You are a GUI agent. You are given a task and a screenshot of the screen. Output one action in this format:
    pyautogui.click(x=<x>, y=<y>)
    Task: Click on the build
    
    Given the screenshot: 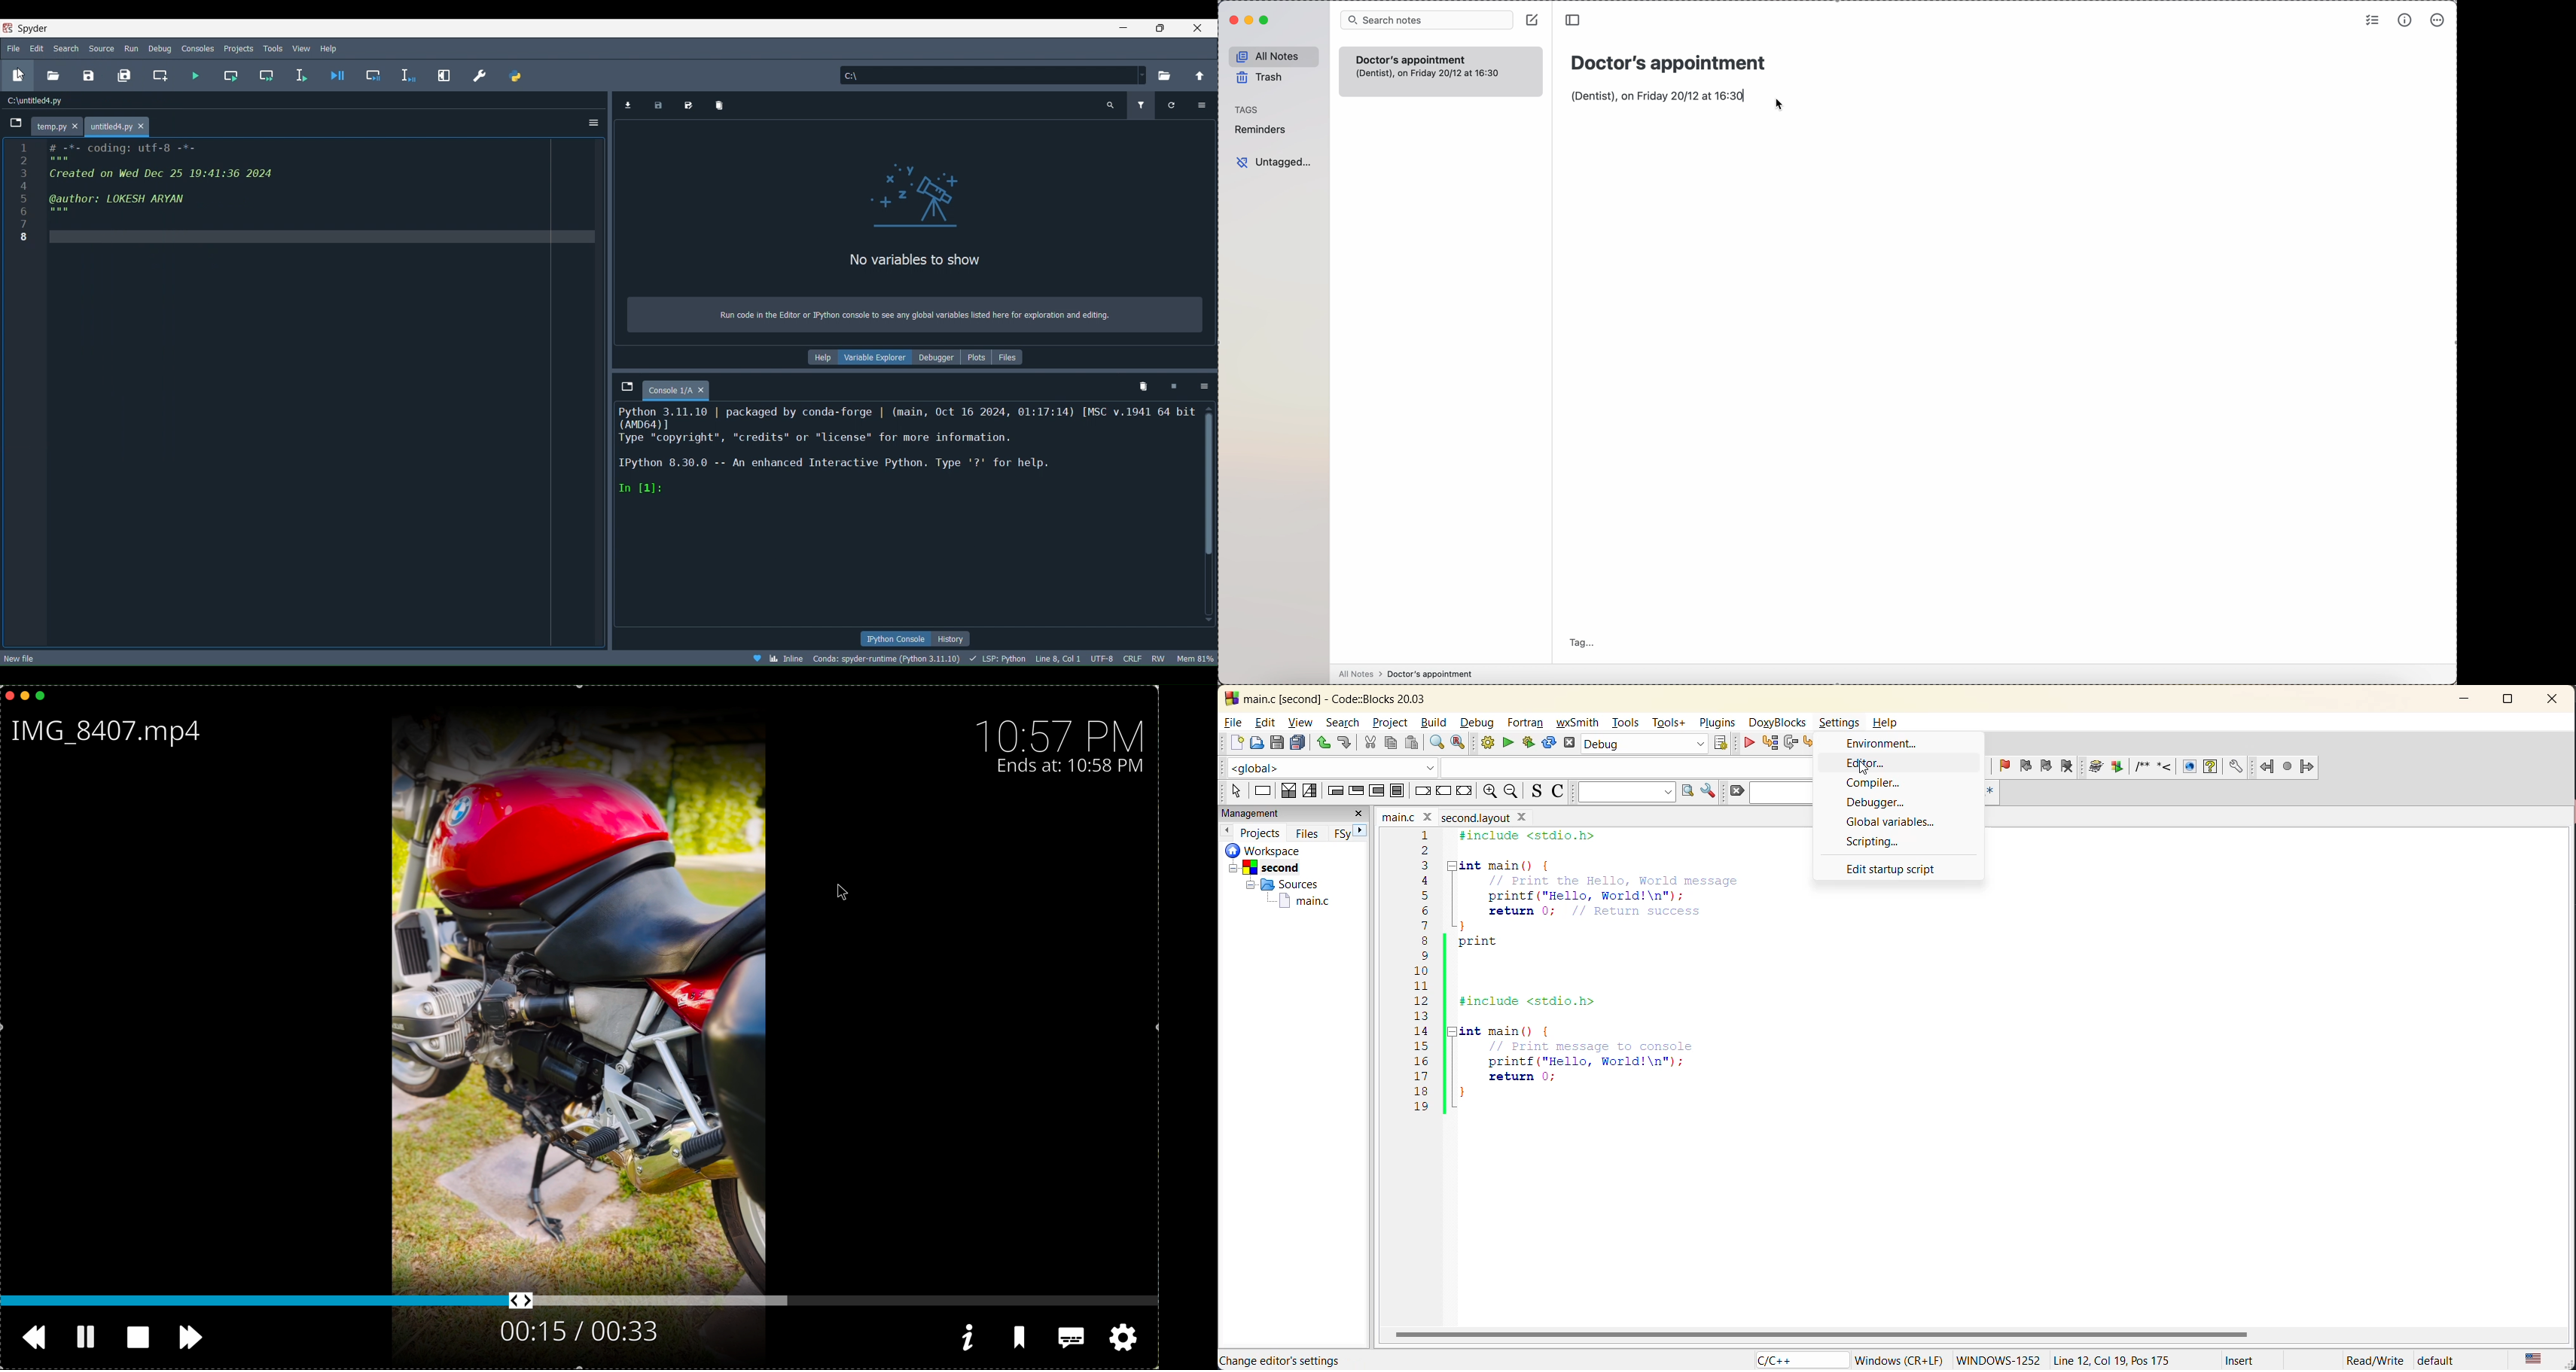 What is the action you would take?
    pyautogui.click(x=1436, y=724)
    